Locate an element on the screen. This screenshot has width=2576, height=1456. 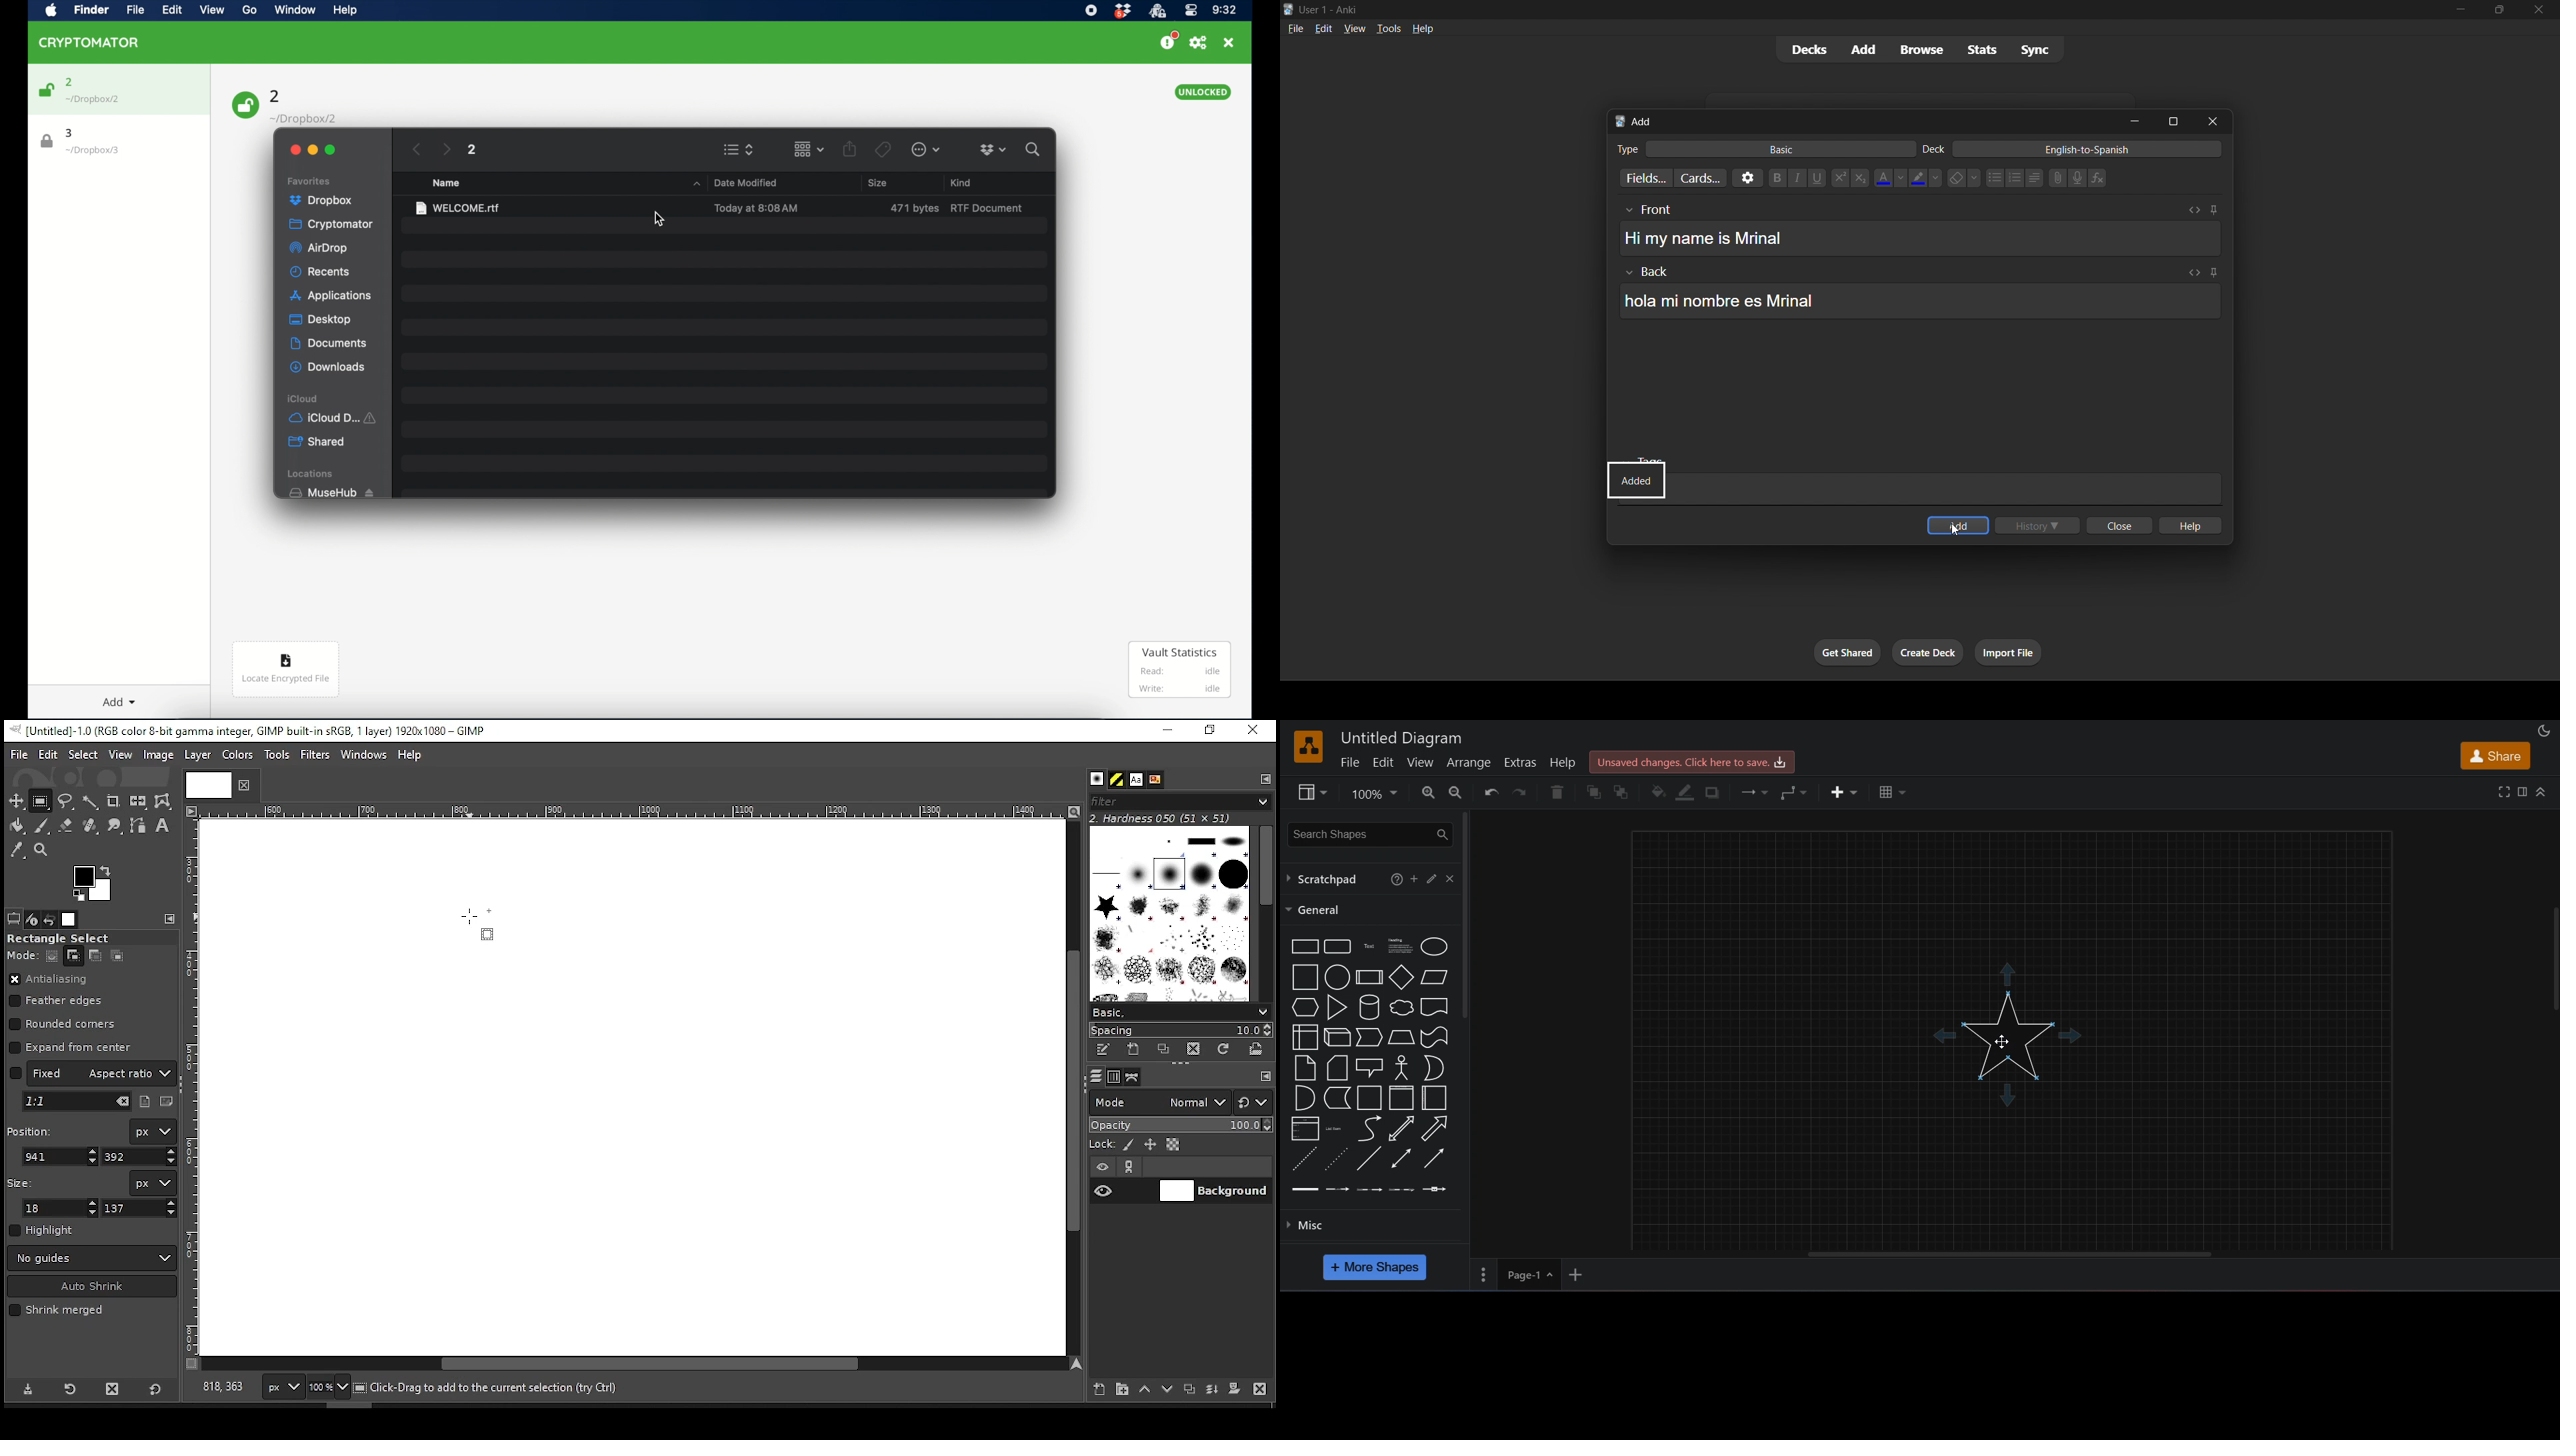
trapezoid is located at coordinates (1401, 1037).